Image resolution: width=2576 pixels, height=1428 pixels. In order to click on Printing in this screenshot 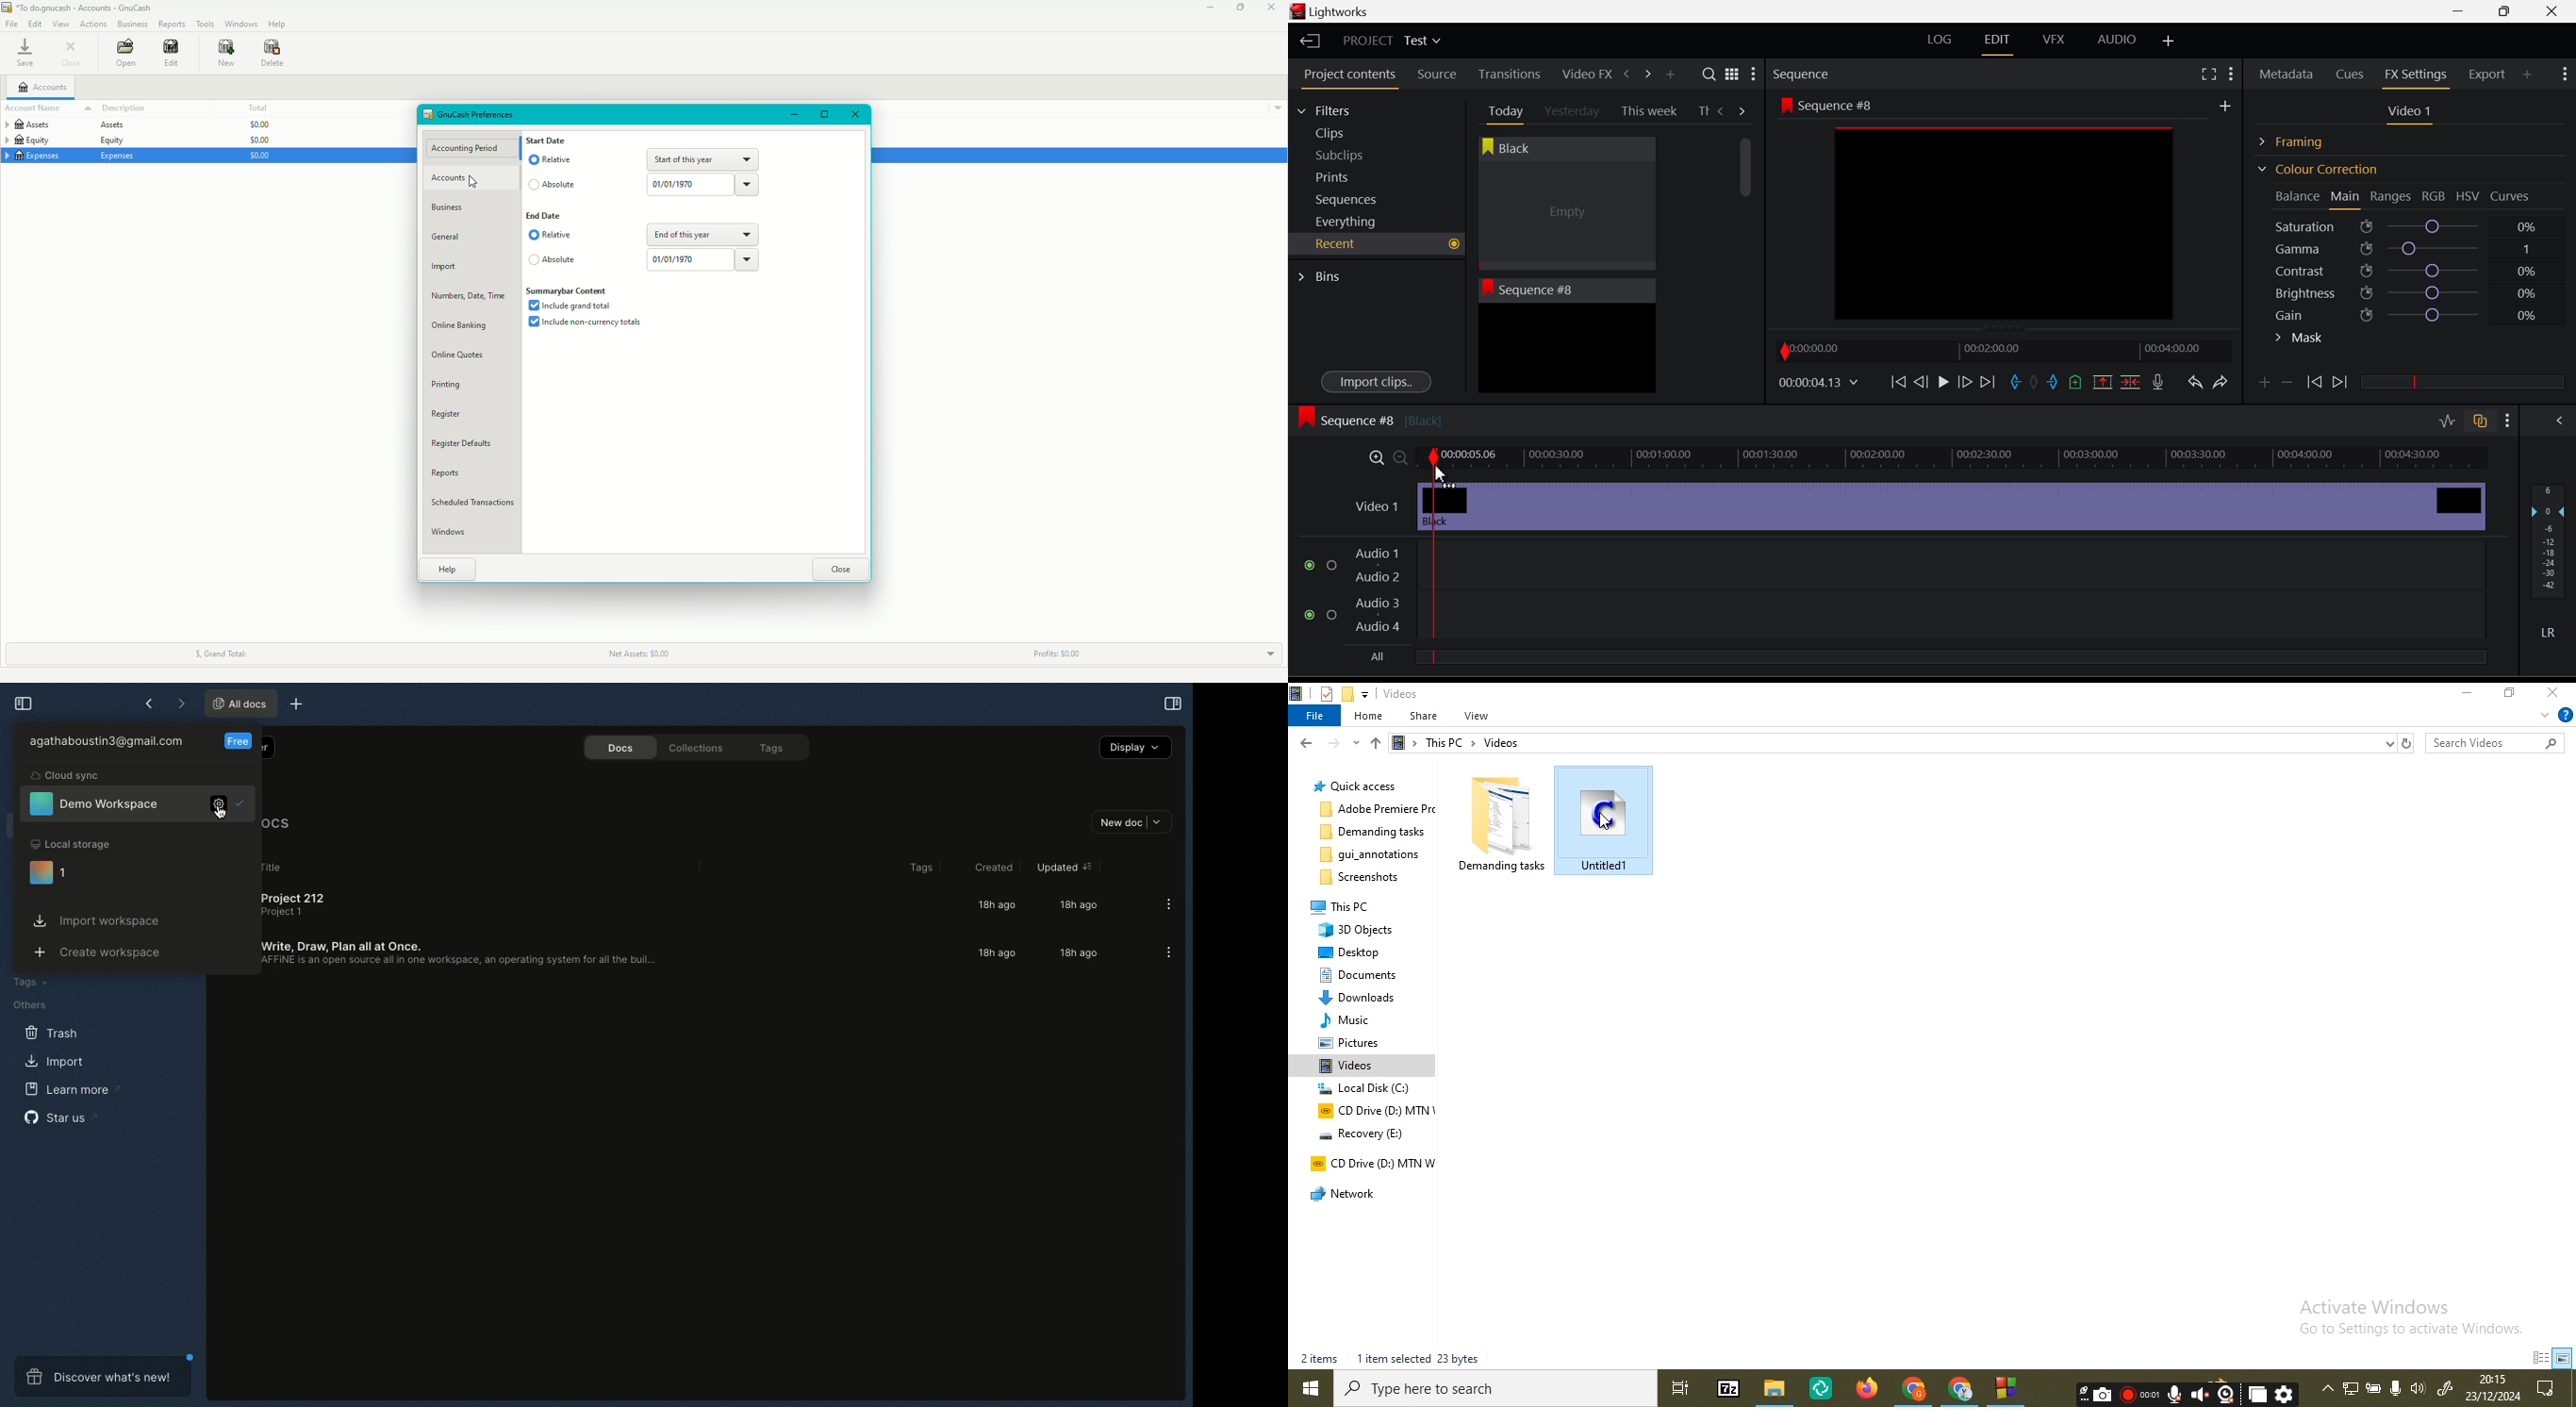, I will do `click(447, 385)`.